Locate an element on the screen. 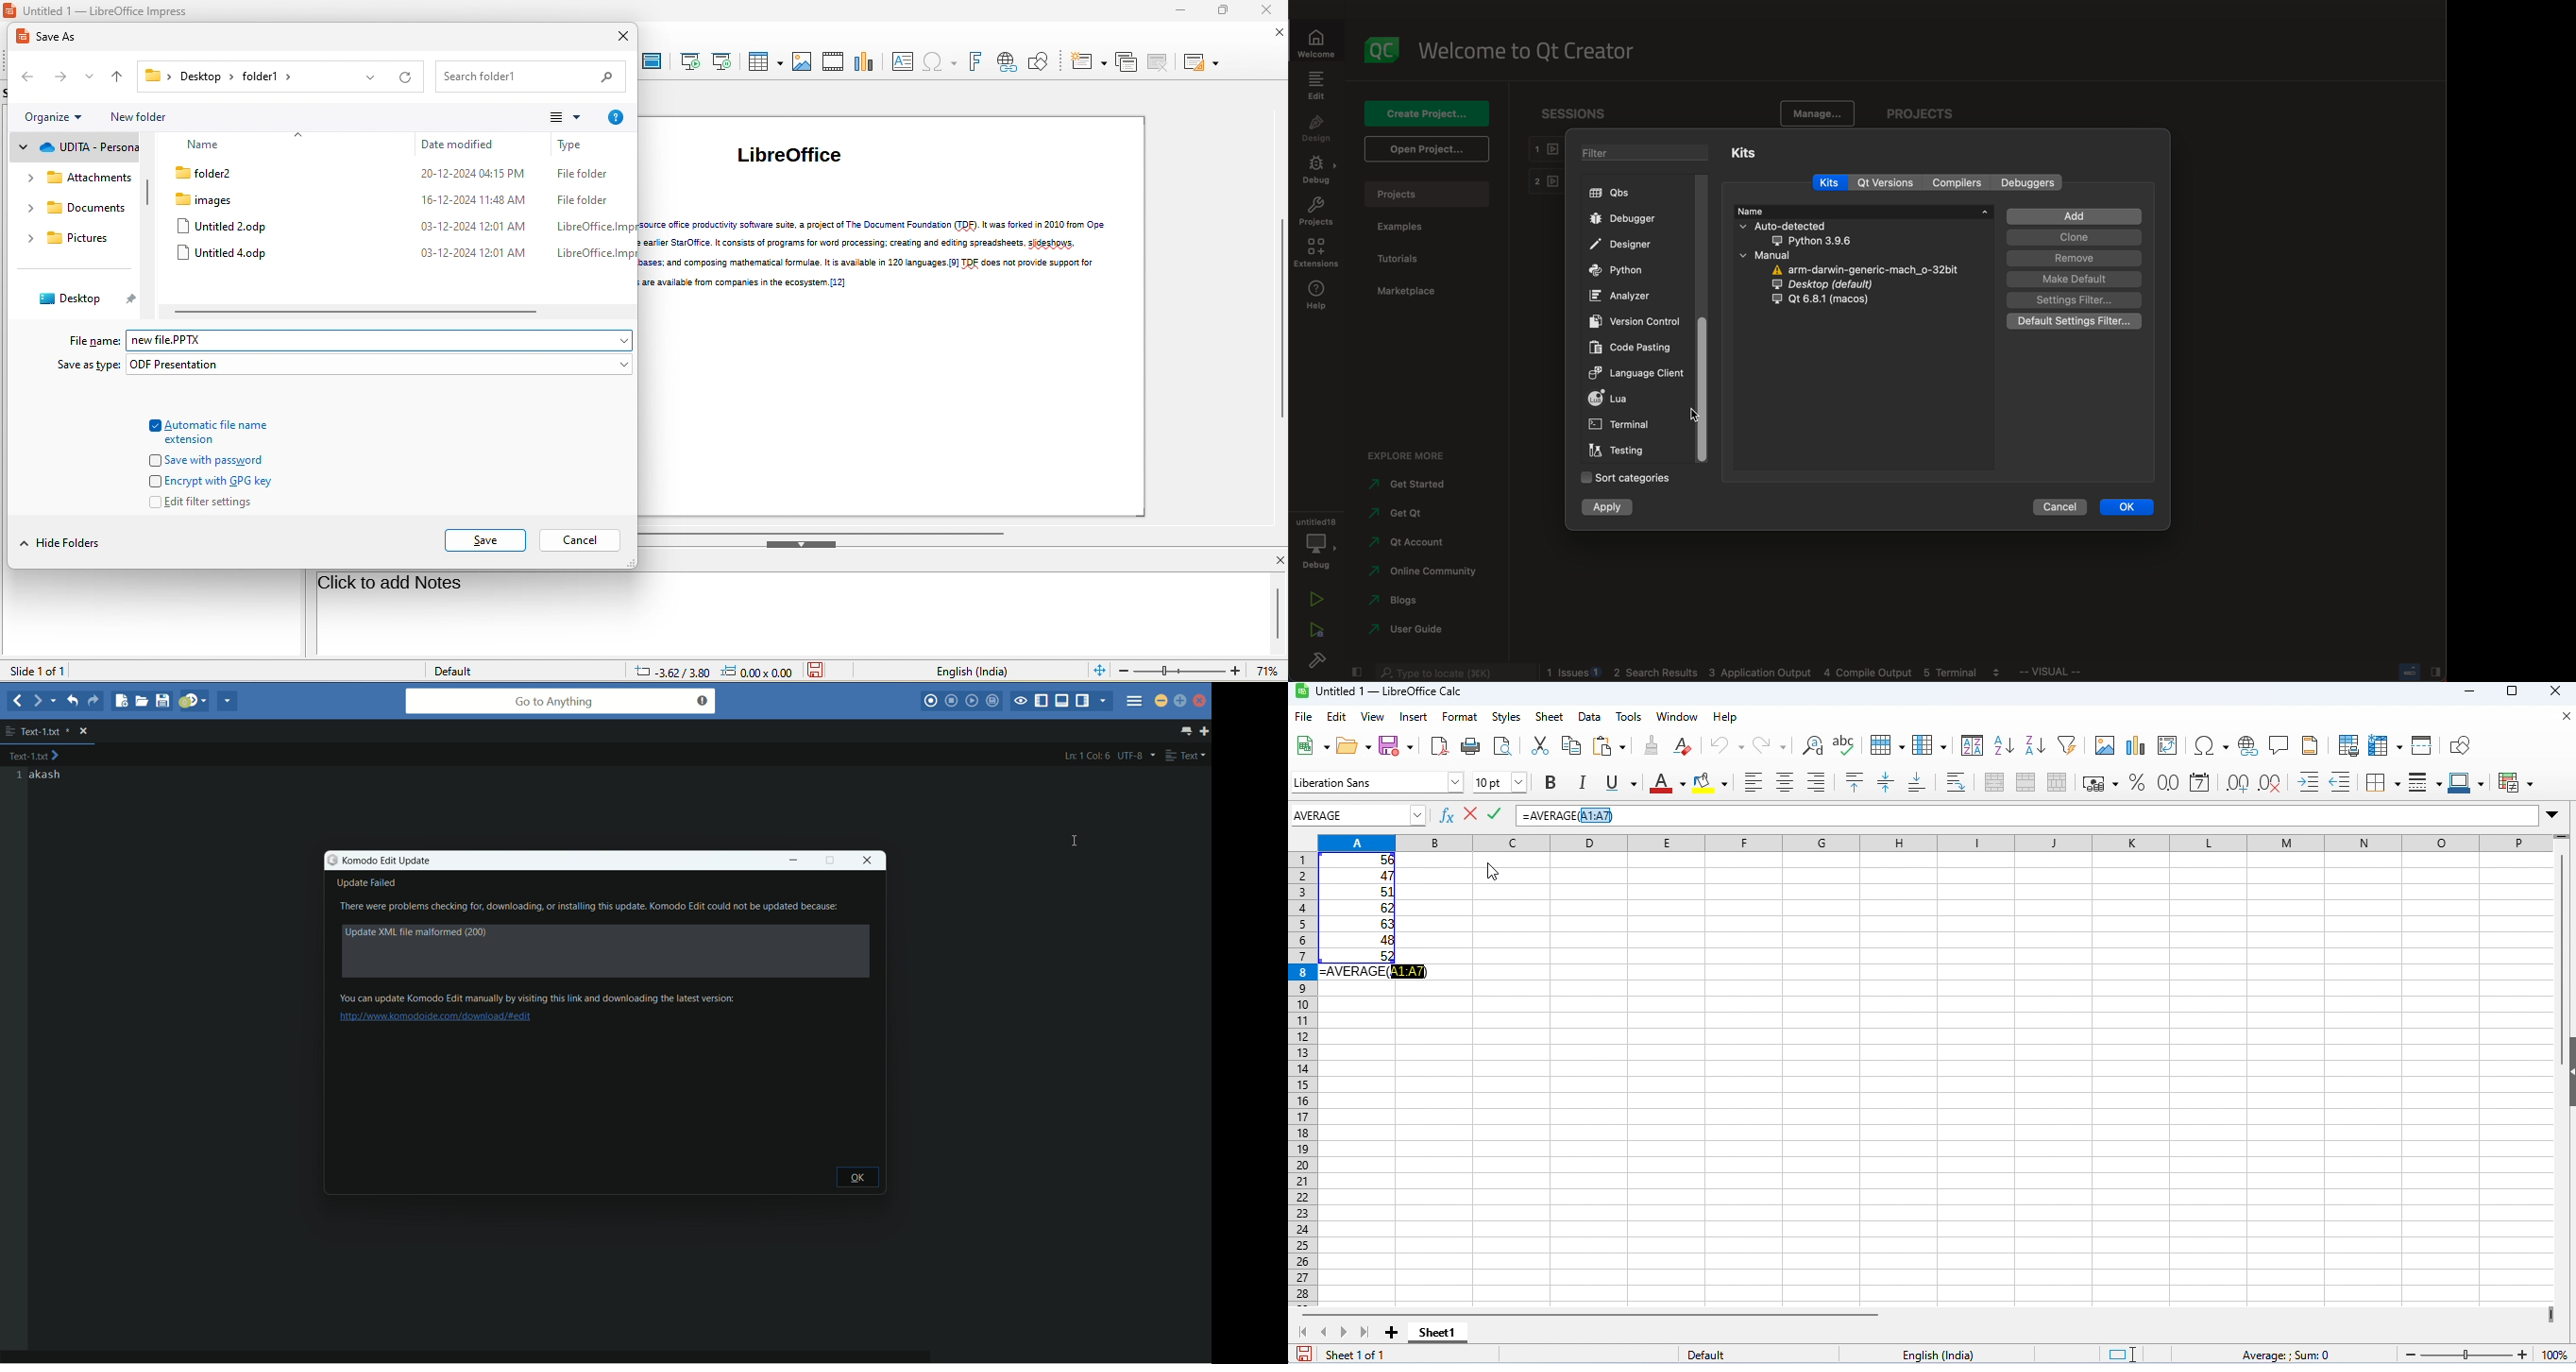  file is located at coordinates (1303, 717).